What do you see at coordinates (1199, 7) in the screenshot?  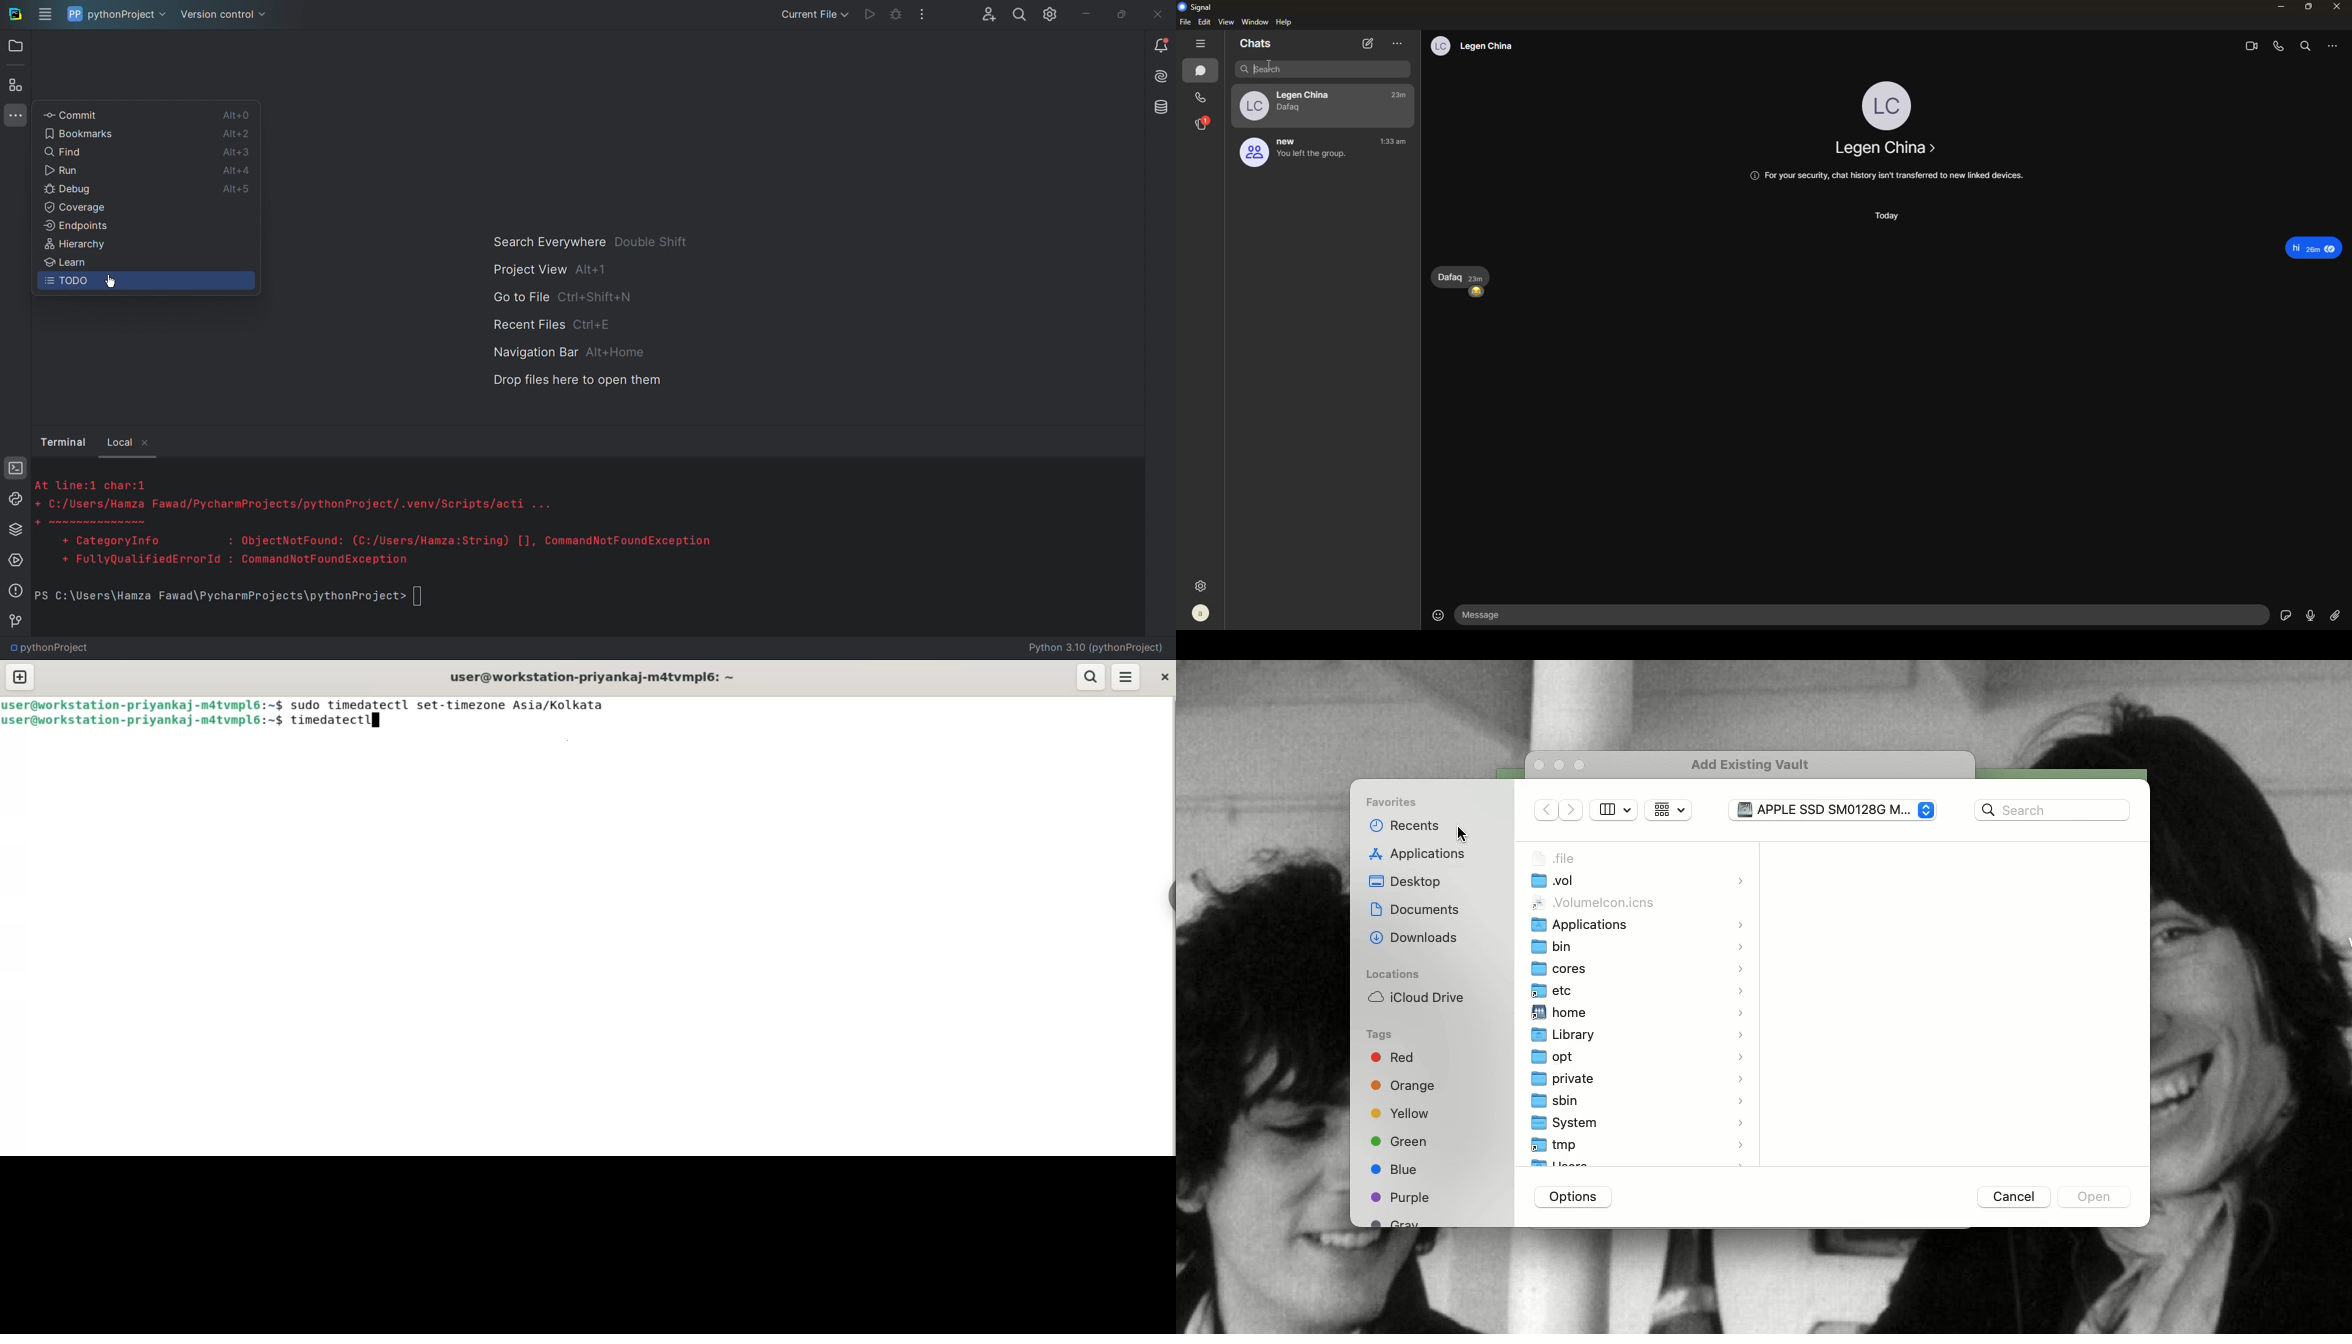 I see `signal` at bounding box center [1199, 7].